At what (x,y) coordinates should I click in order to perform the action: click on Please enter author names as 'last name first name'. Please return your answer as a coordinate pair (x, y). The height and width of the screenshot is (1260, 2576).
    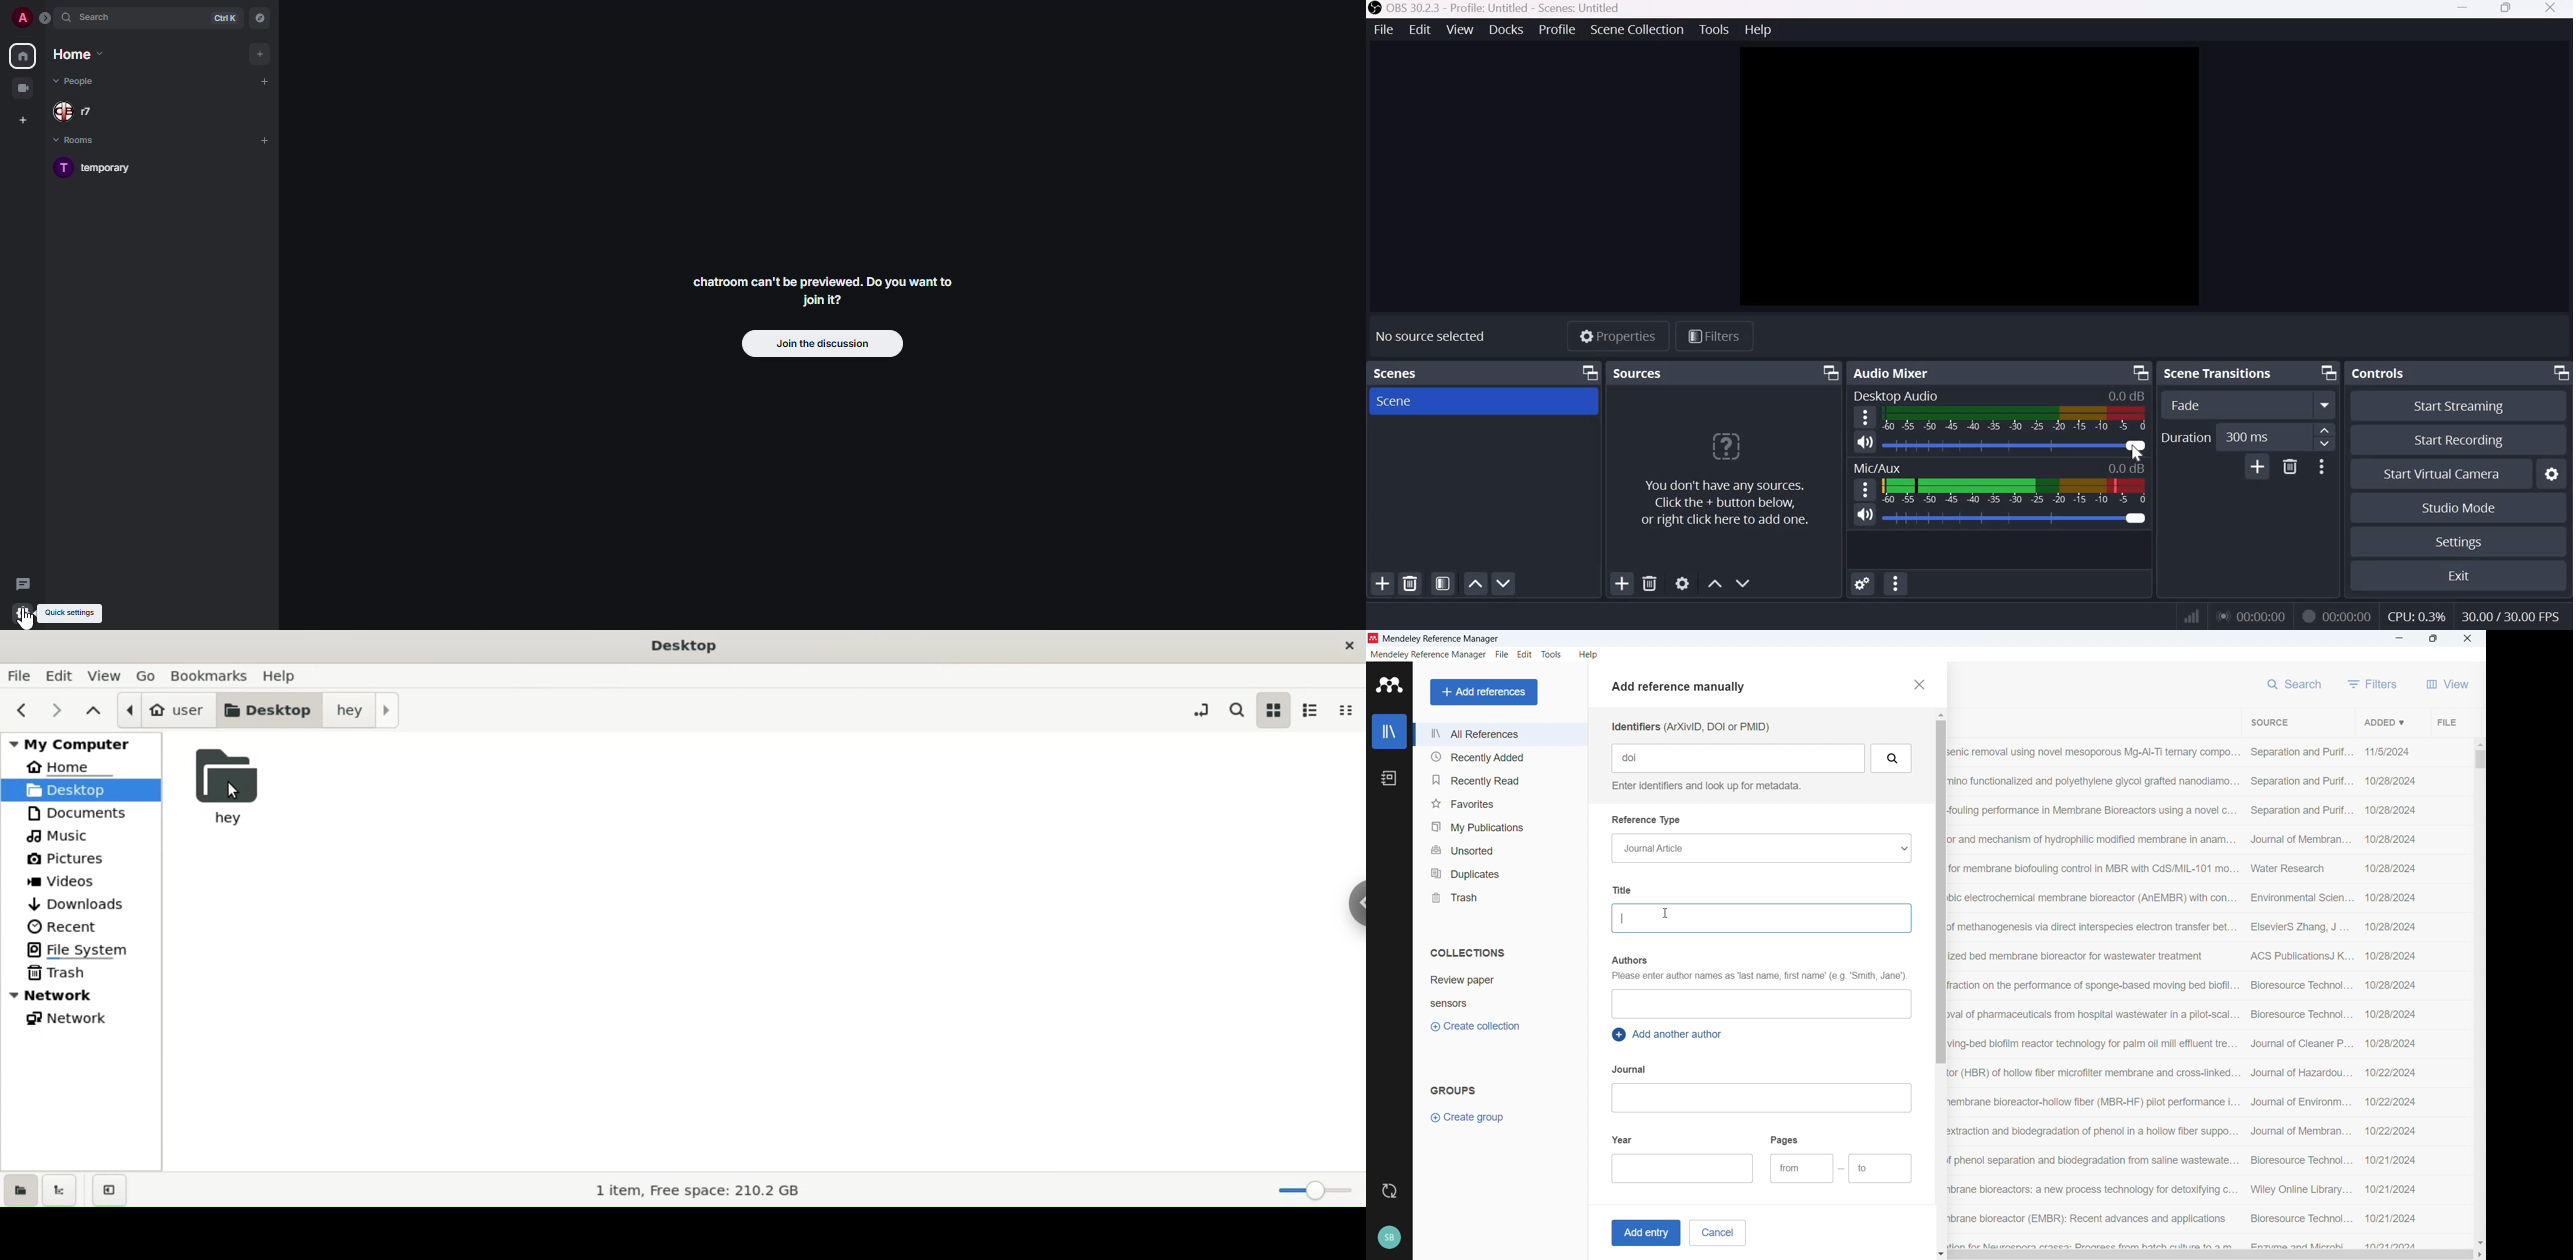
    Looking at the image, I should click on (1758, 977).